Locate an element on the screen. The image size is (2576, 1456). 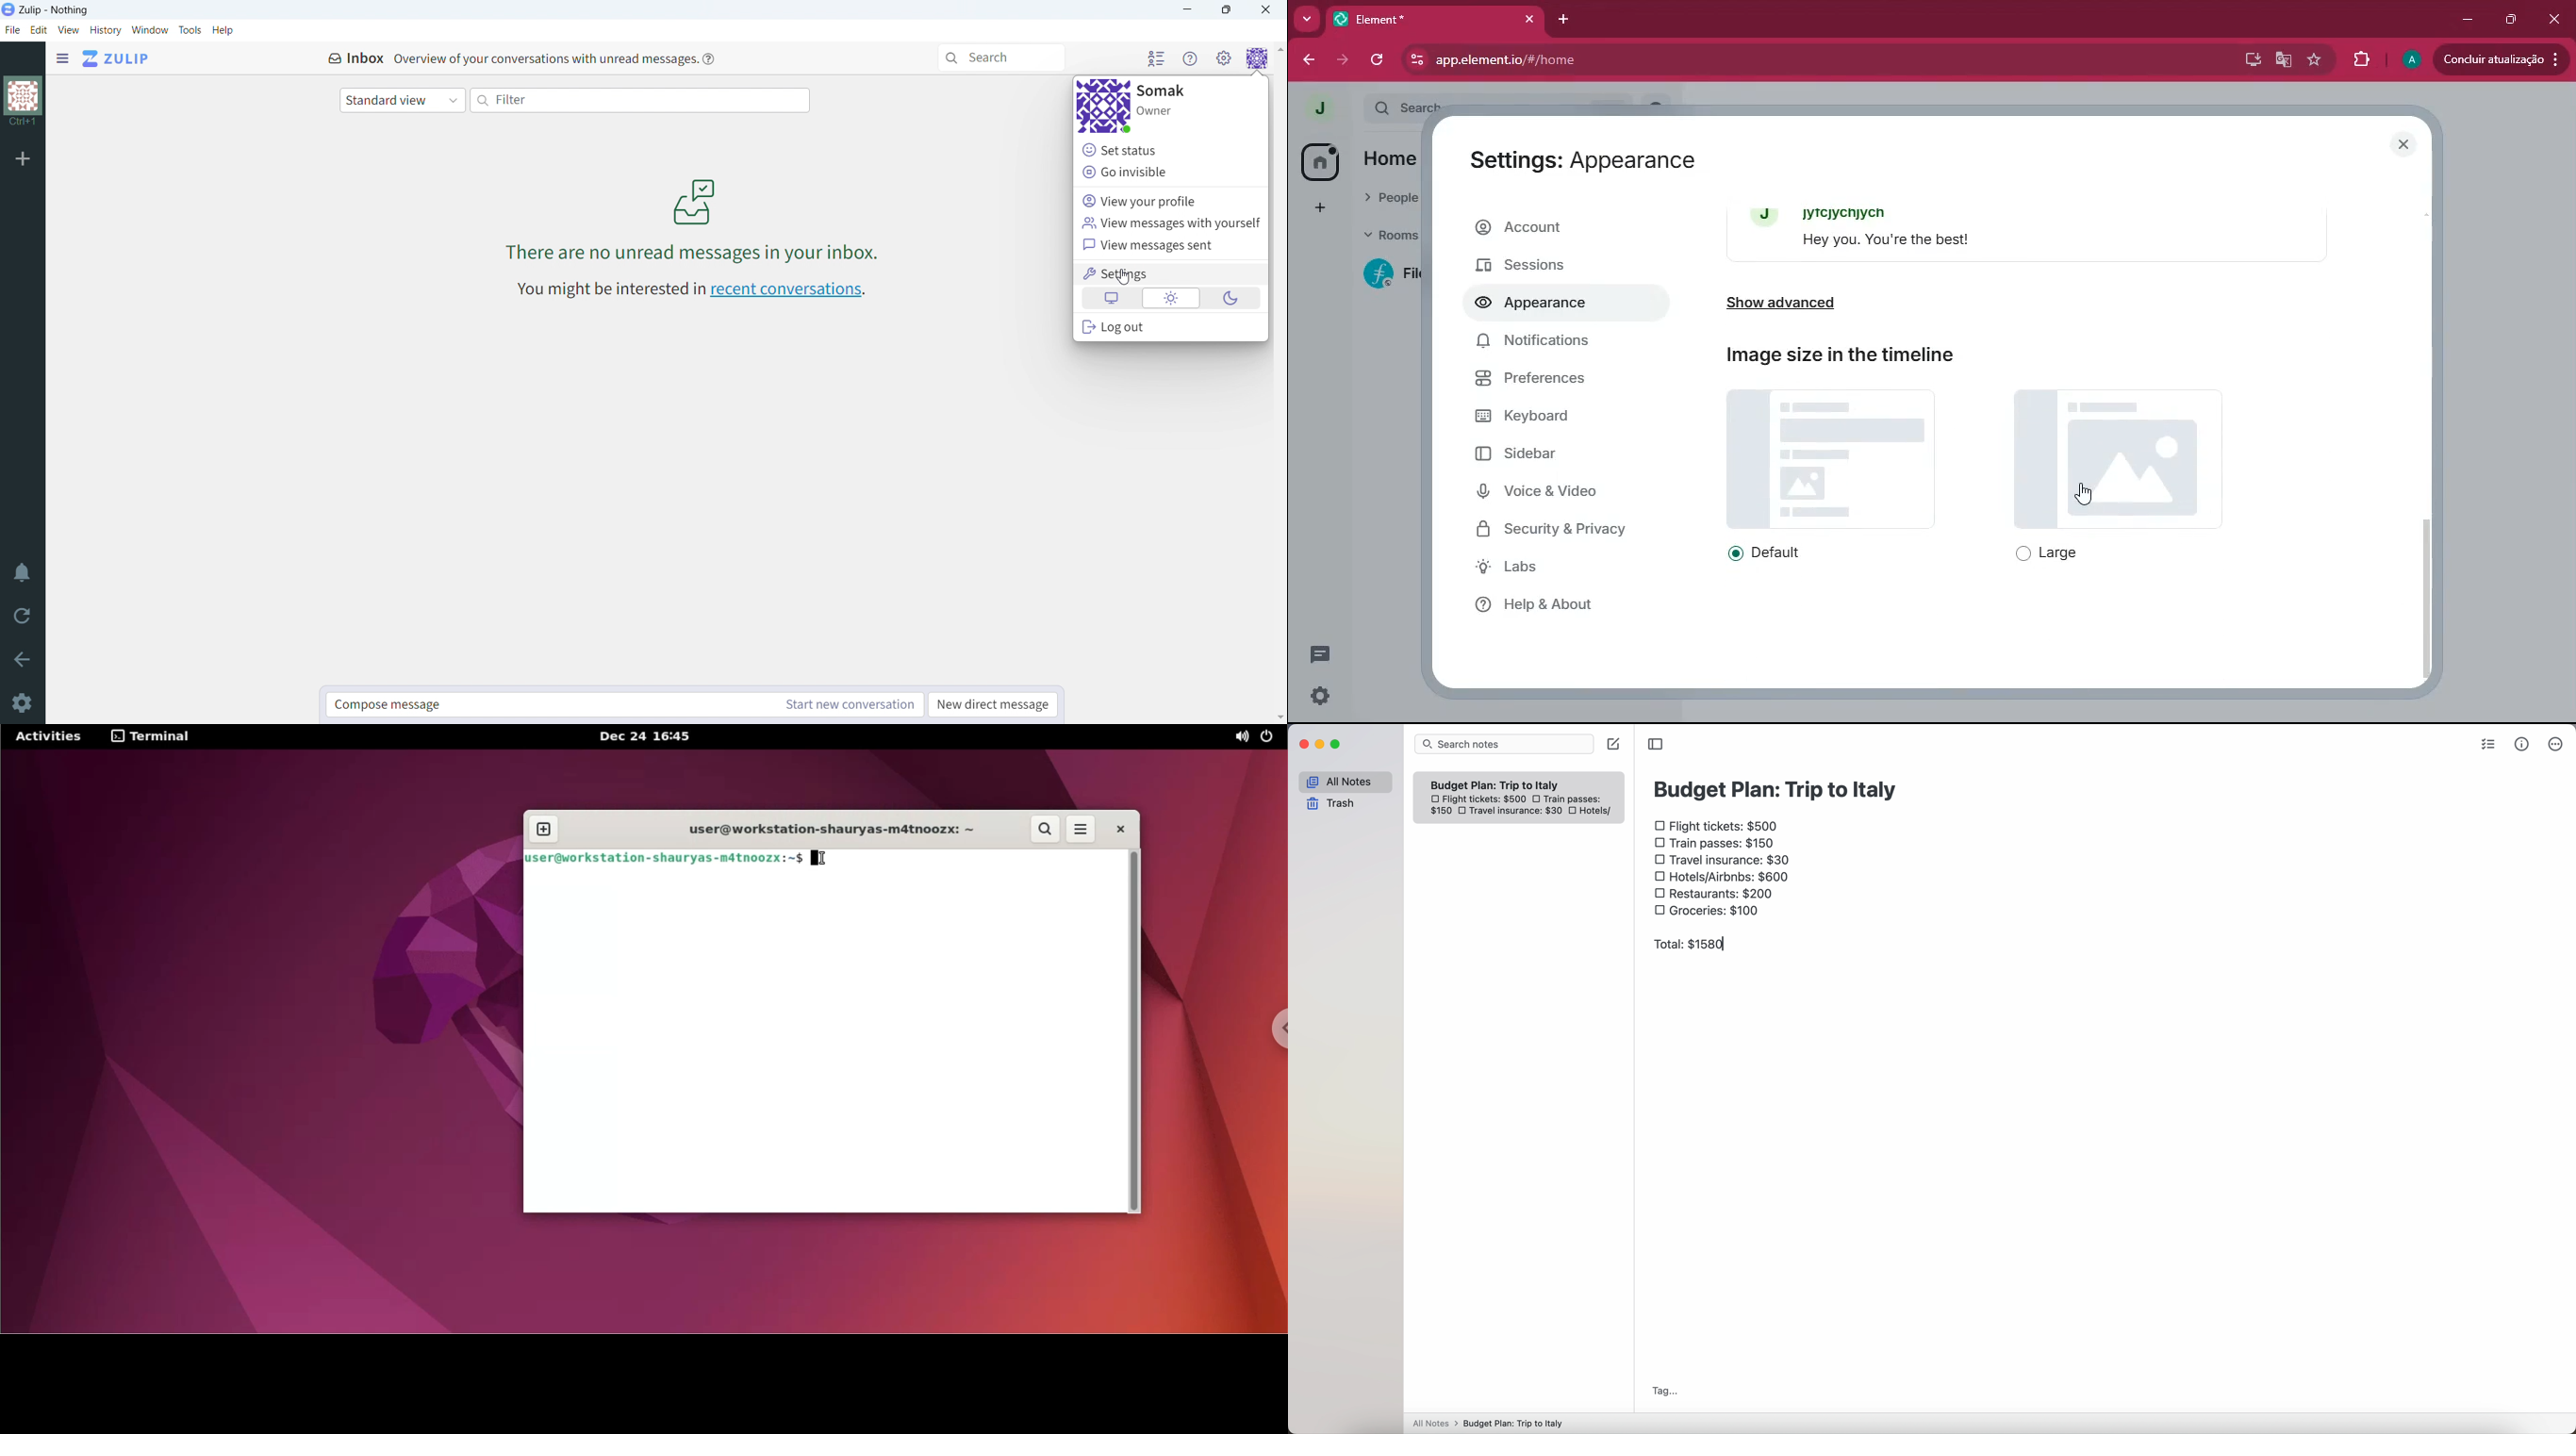
Concluir atualizacao is located at coordinates (2498, 60).